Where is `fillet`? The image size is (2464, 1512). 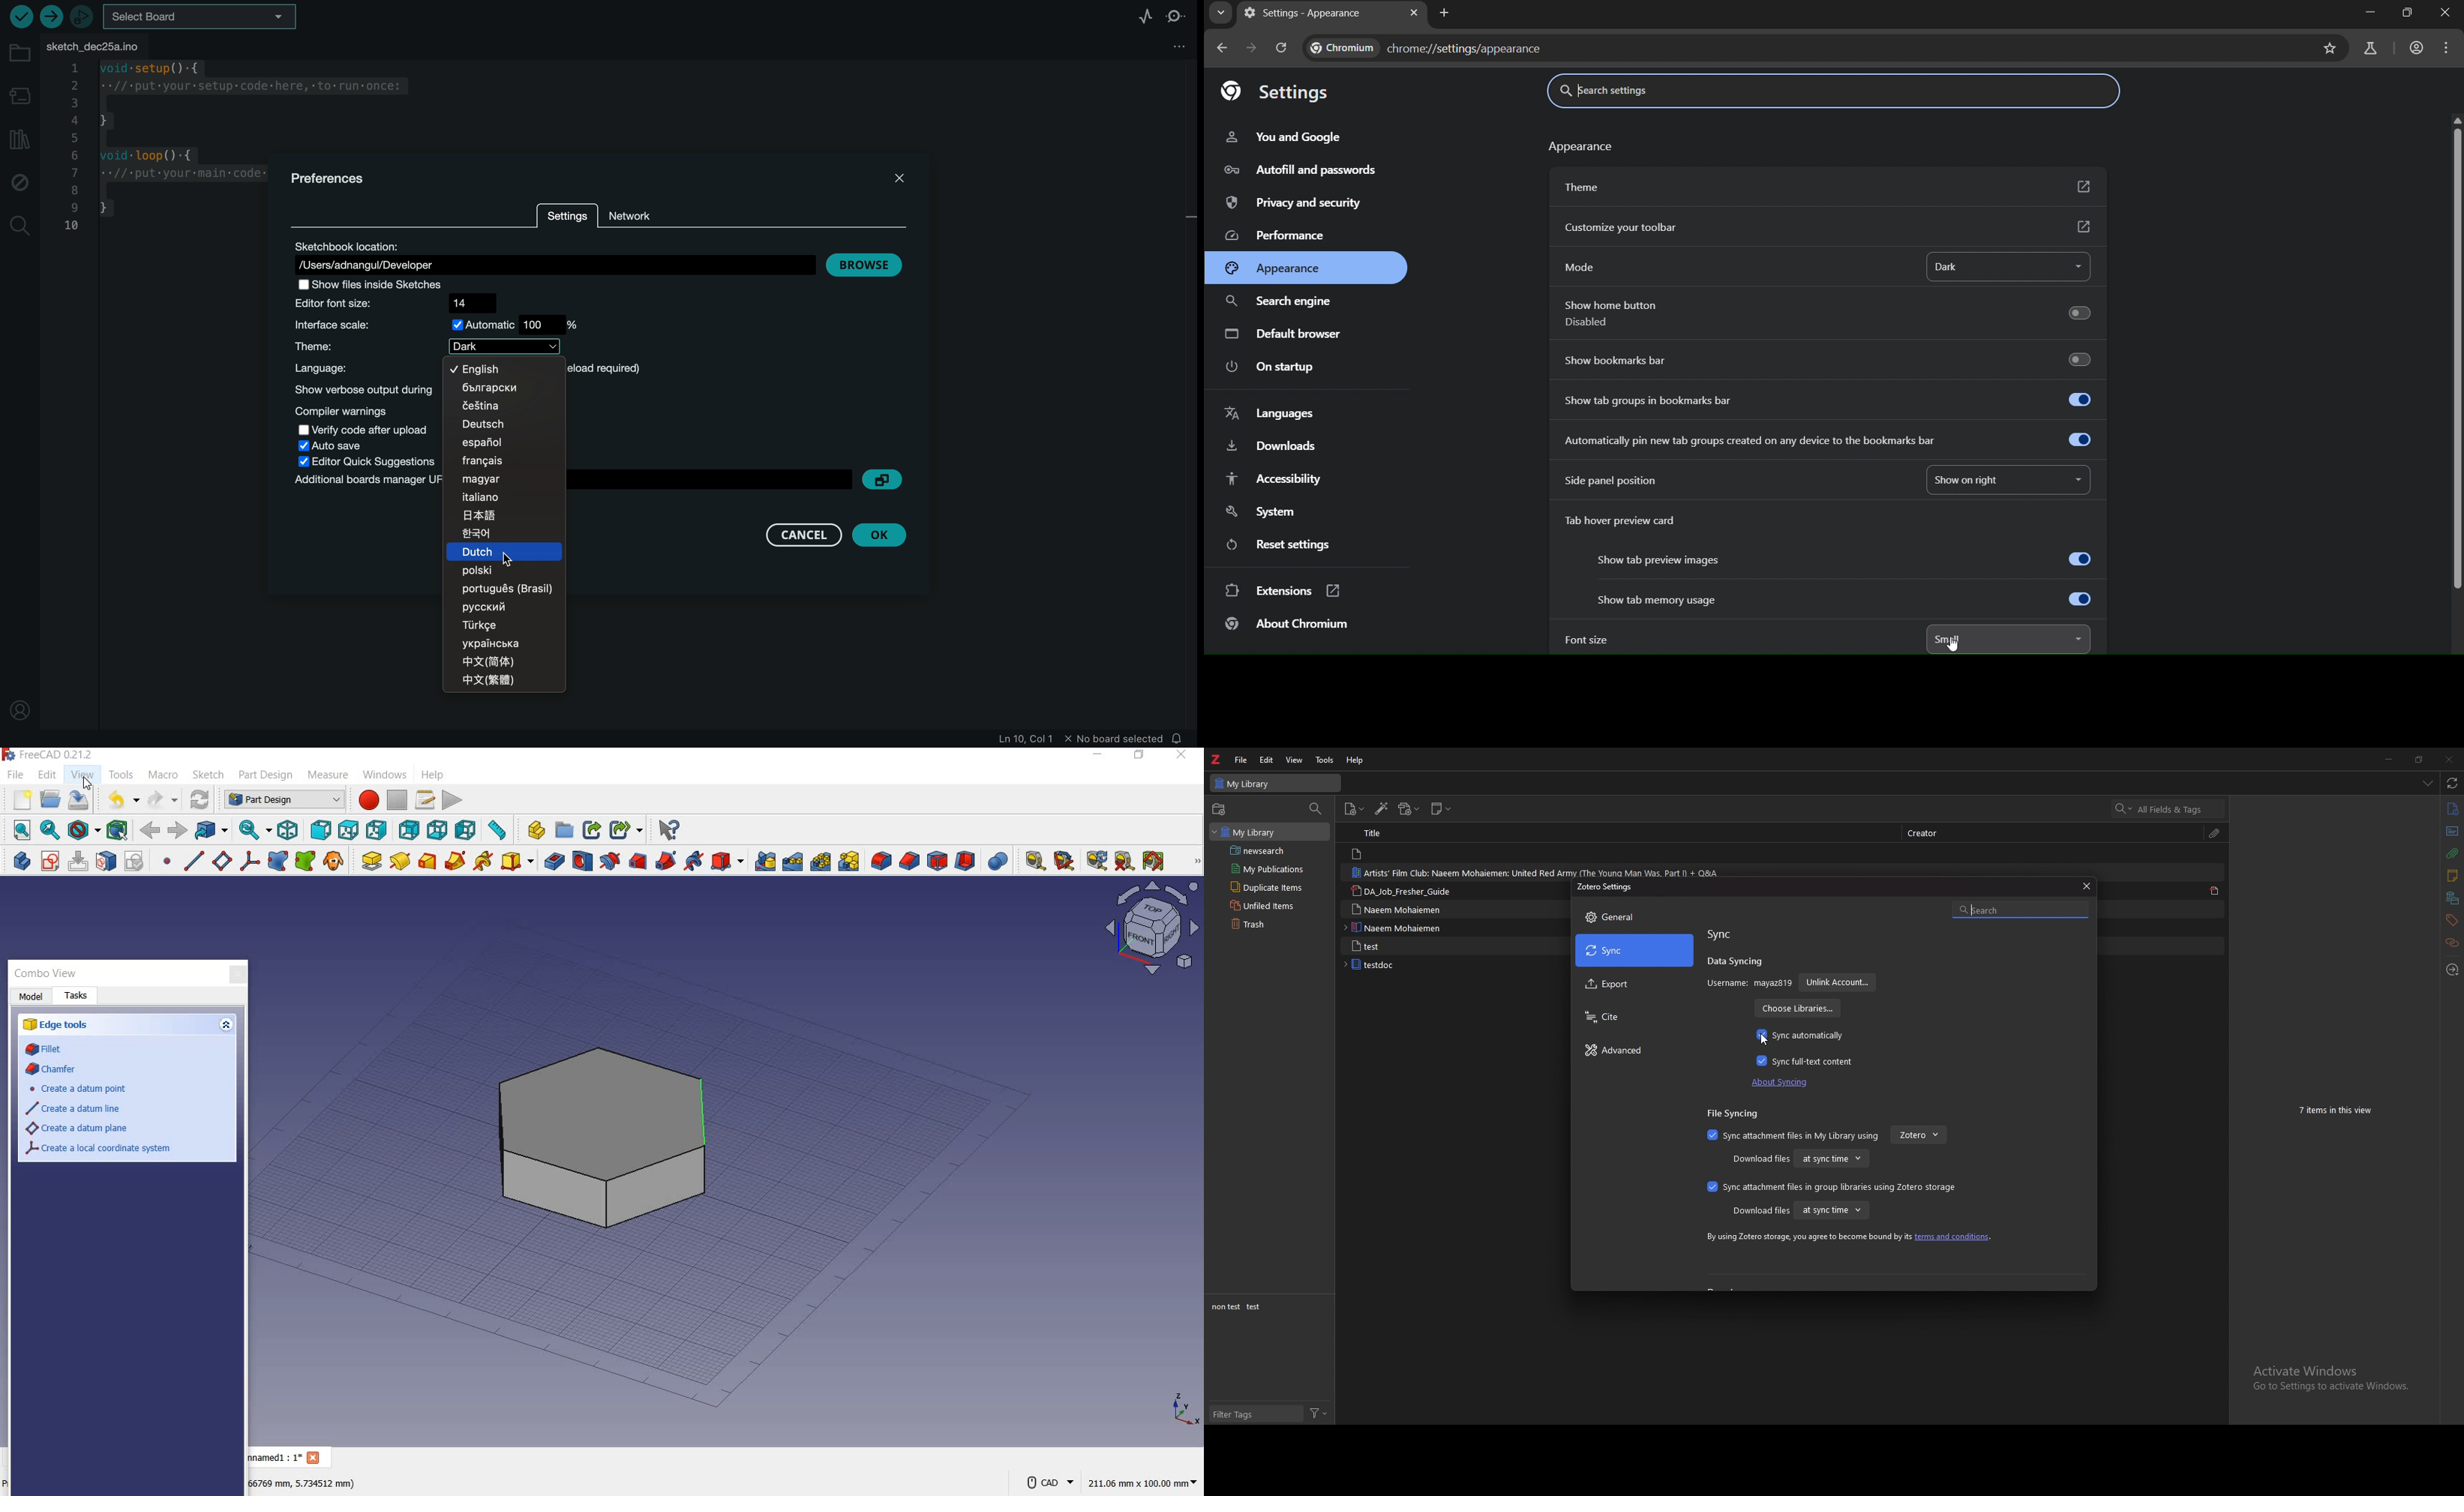
fillet is located at coordinates (48, 1050).